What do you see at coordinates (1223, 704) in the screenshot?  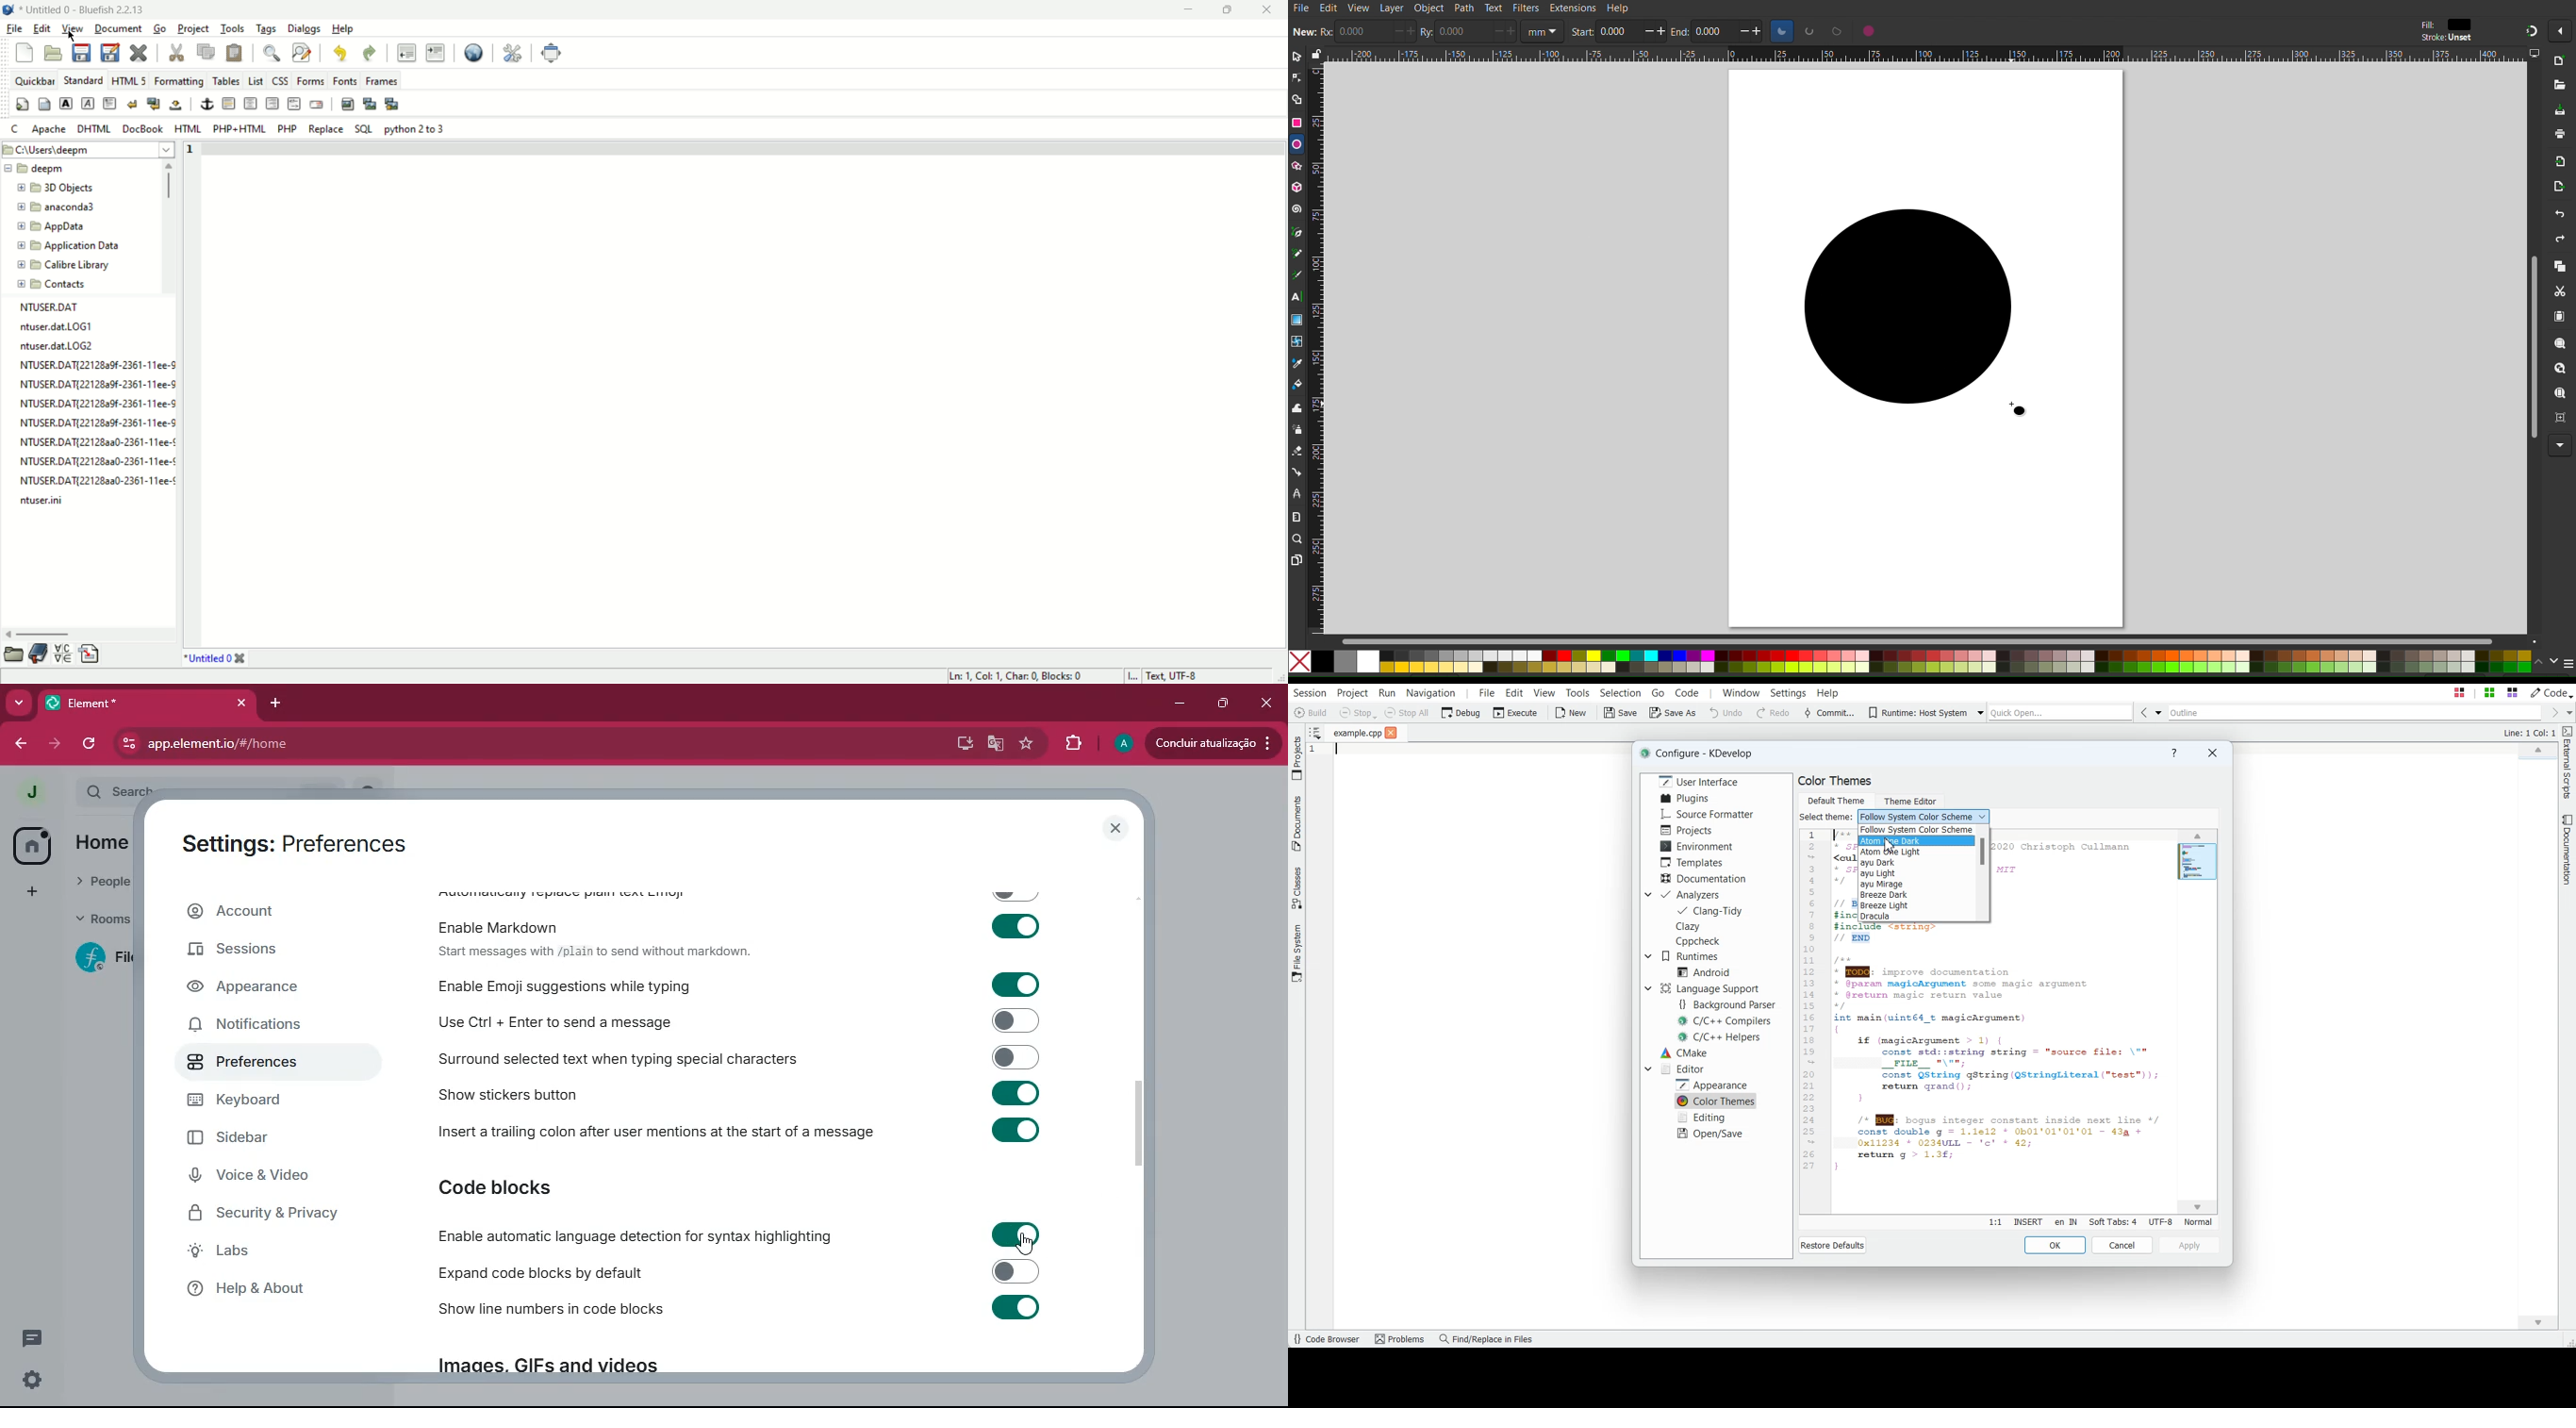 I see `maximize` at bounding box center [1223, 704].